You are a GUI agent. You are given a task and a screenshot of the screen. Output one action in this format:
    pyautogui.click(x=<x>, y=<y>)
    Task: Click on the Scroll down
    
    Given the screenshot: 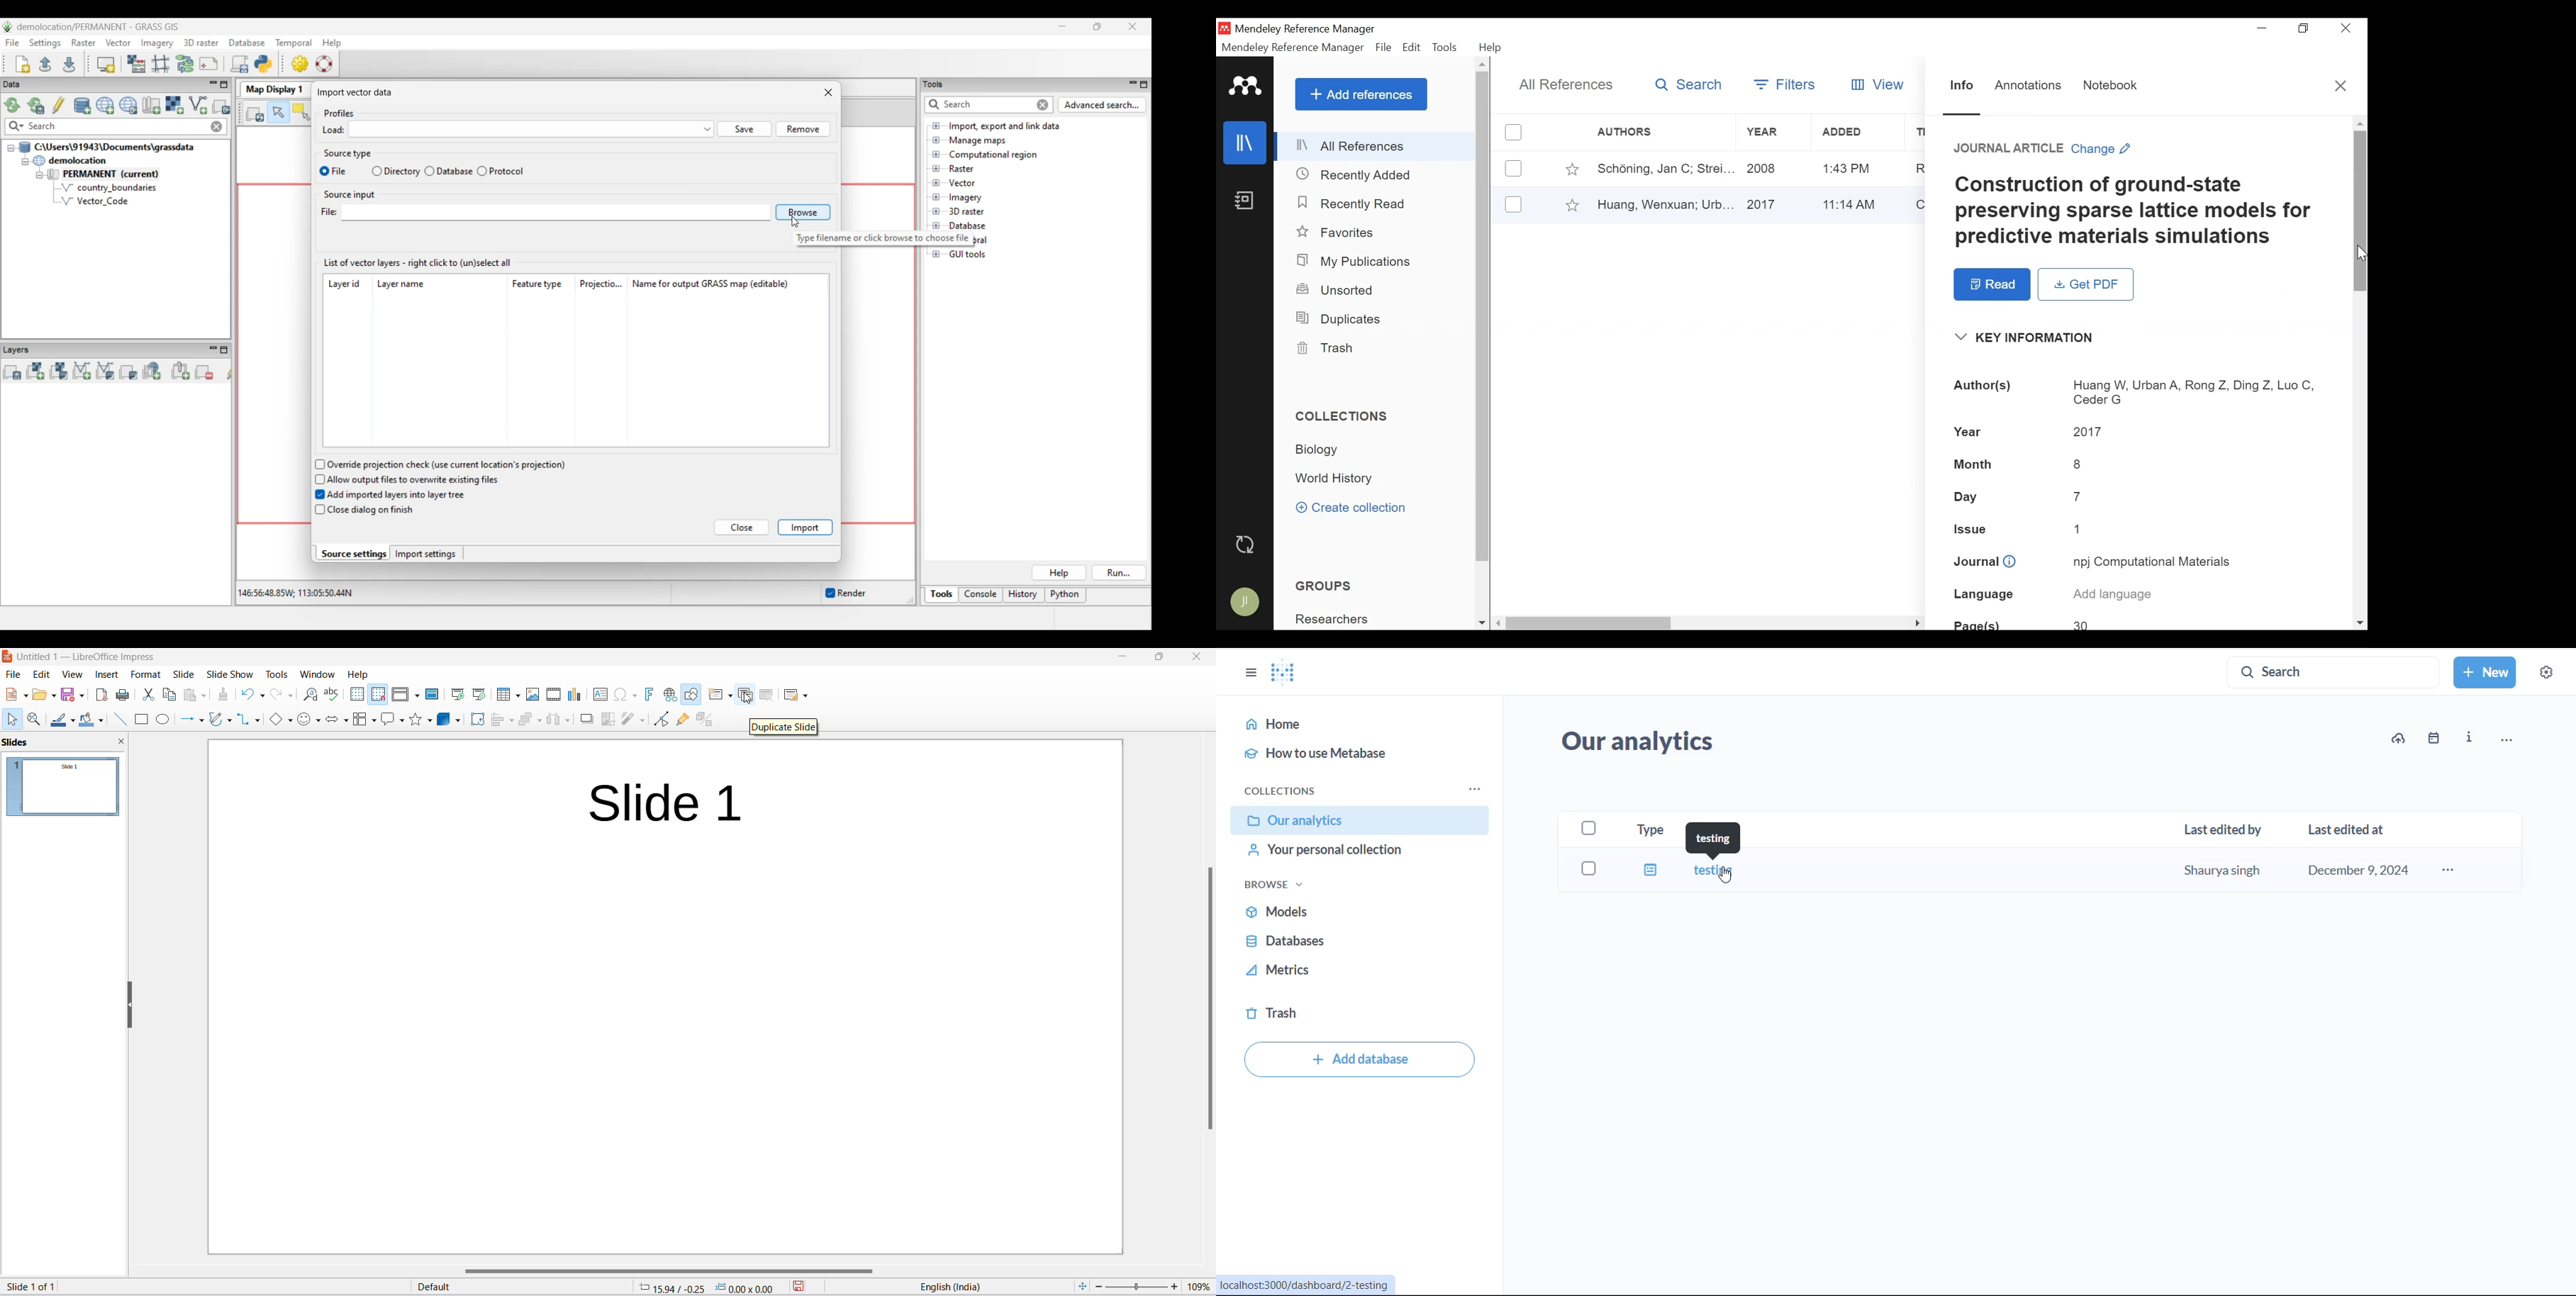 What is the action you would take?
    pyautogui.click(x=1482, y=624)
    